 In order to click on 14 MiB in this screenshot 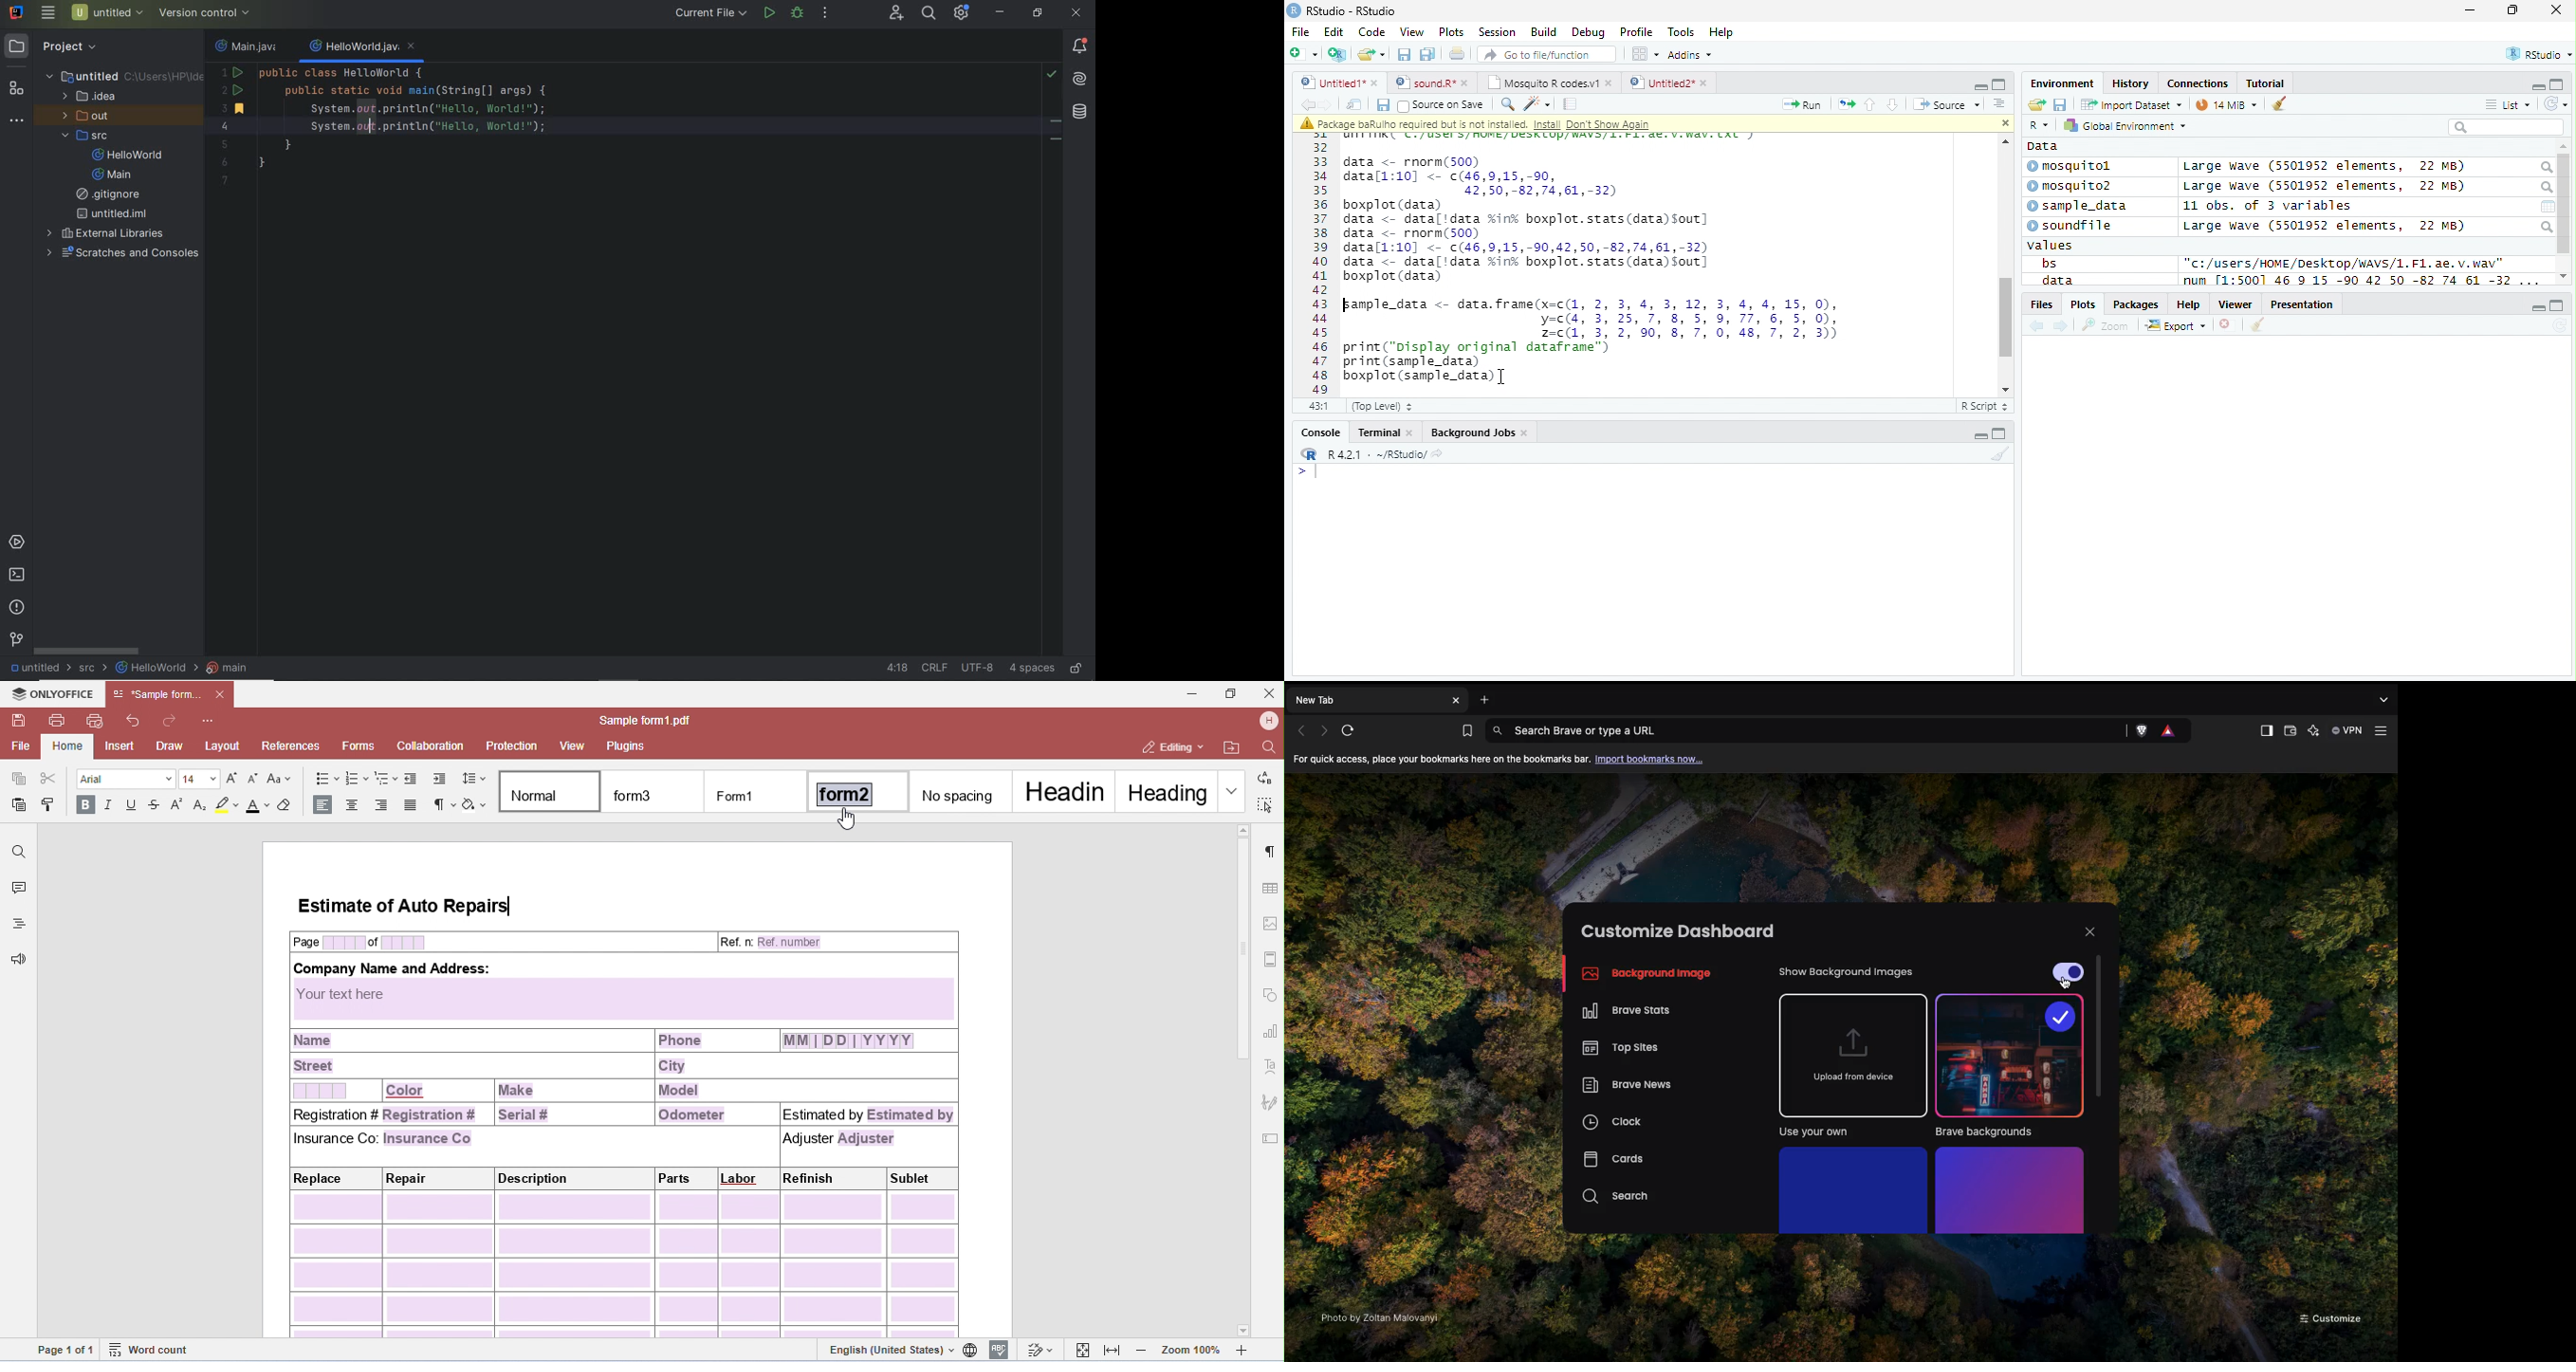, I will do `click(2226, 104)`.